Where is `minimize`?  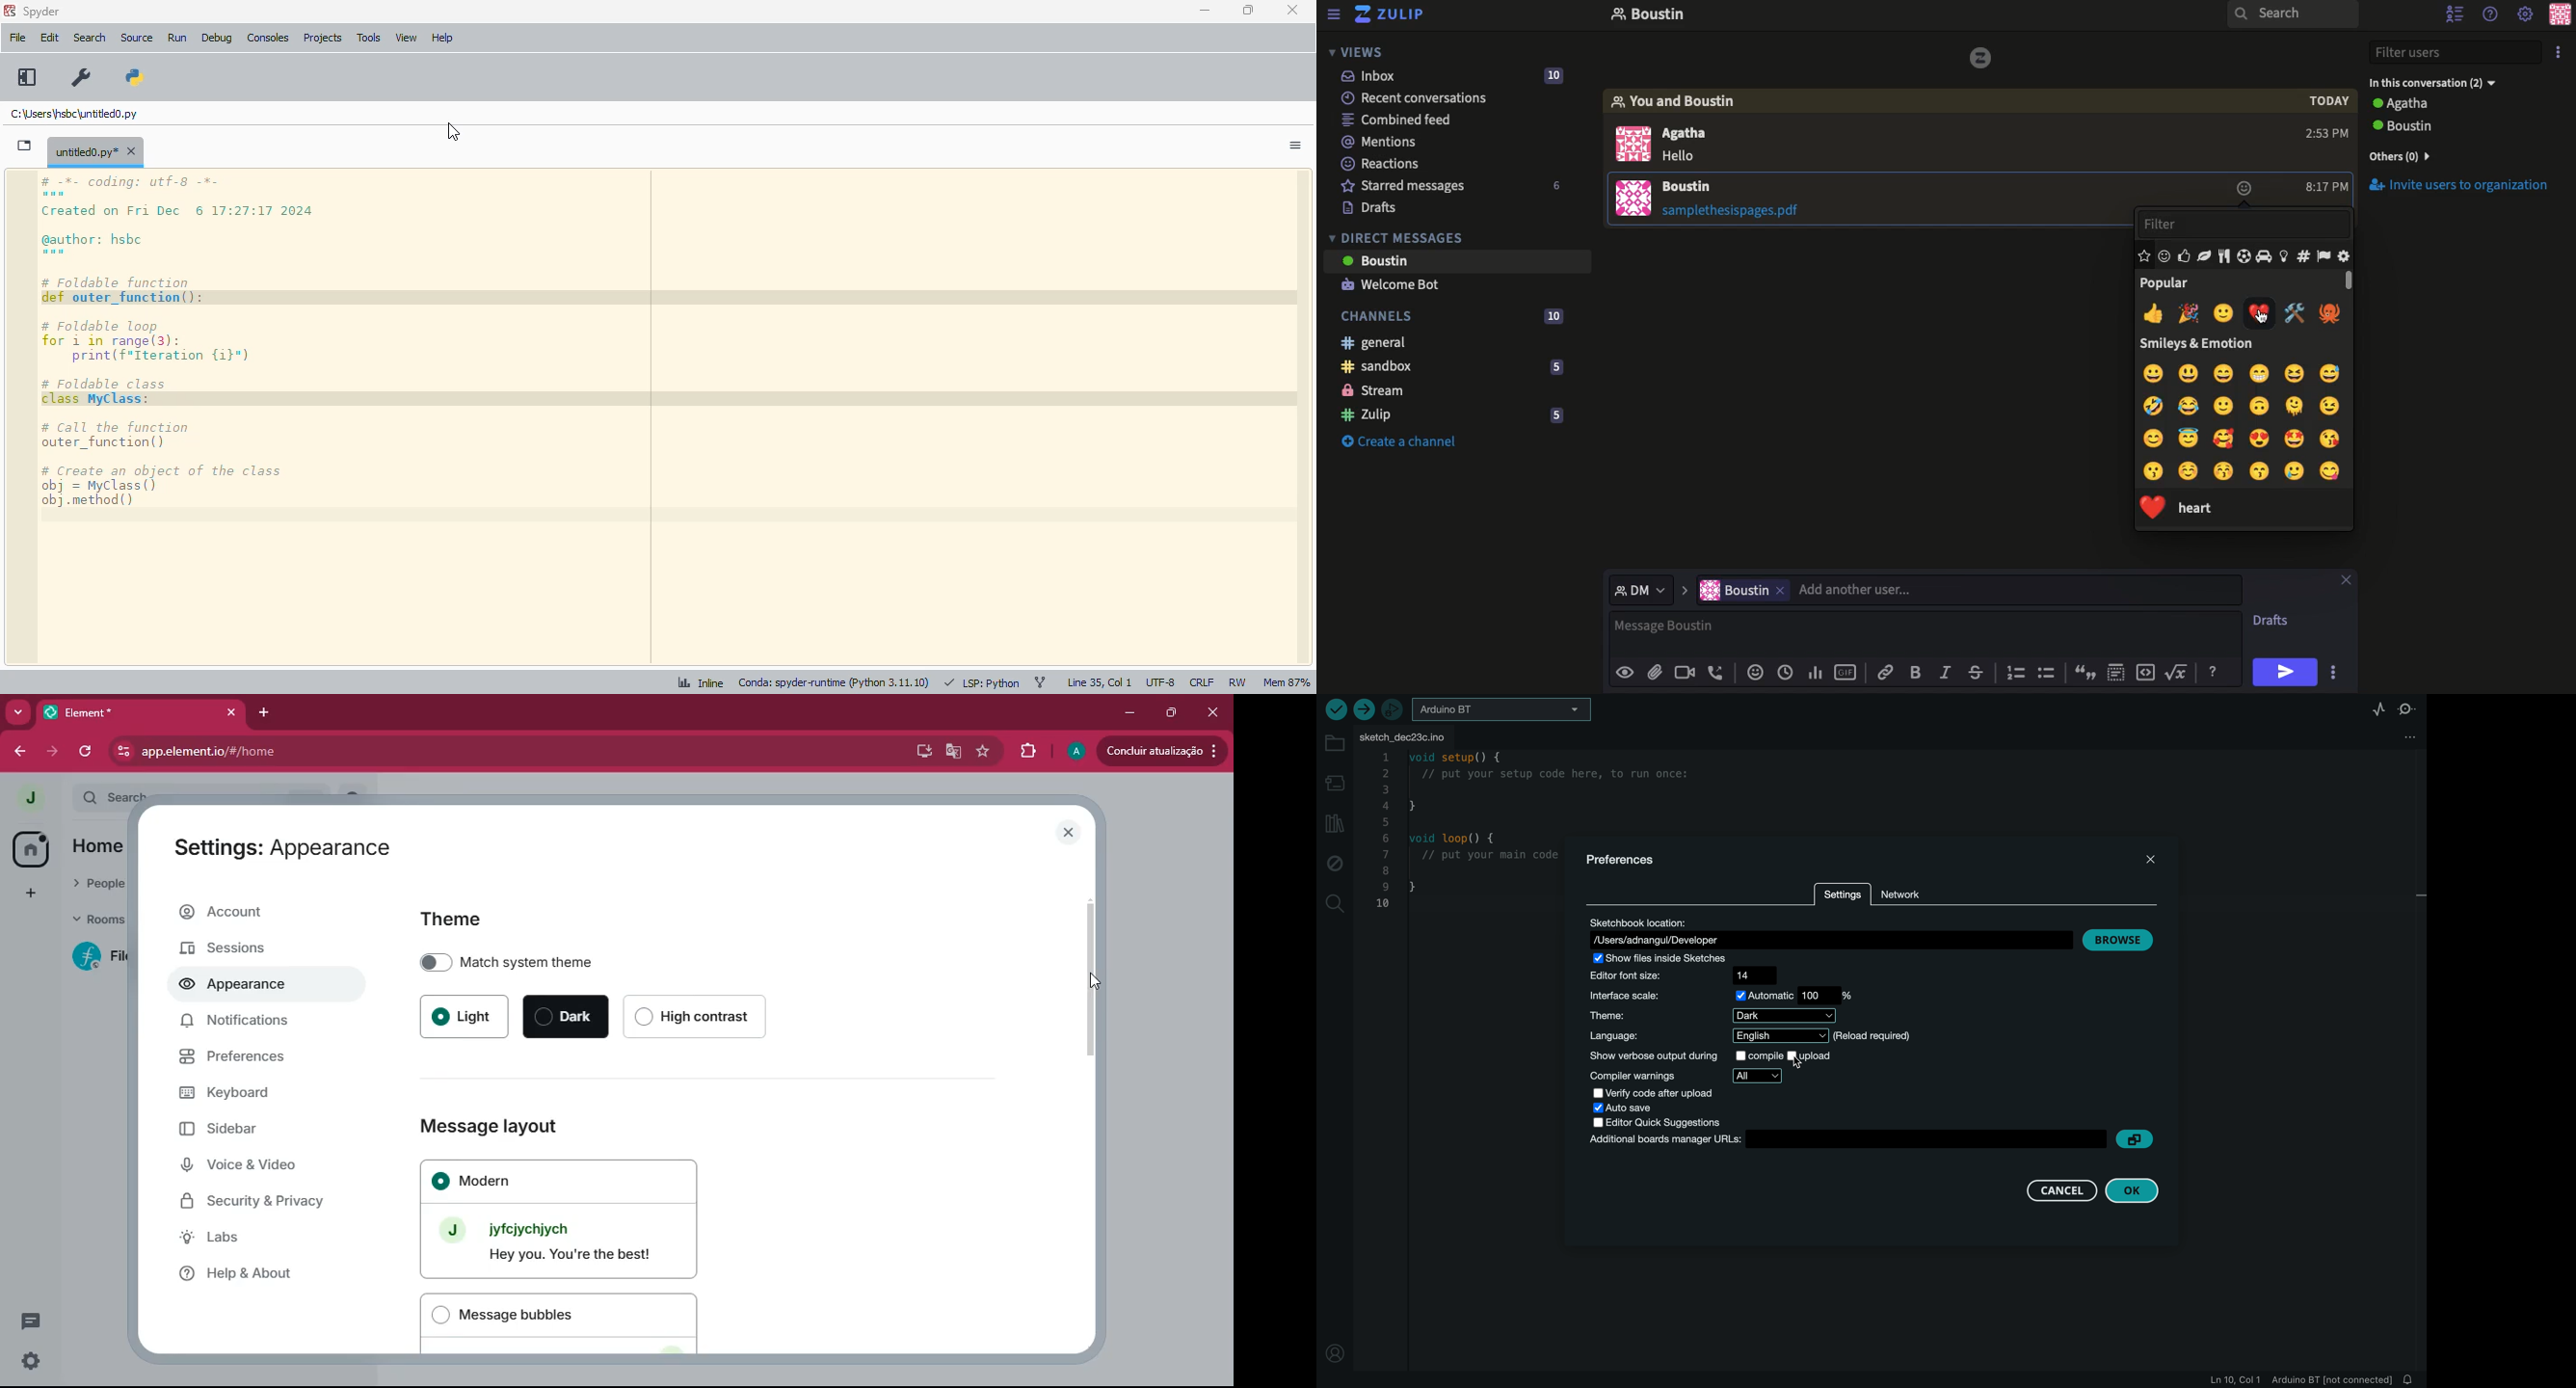
minimize is located at coordinates (1206, 11).